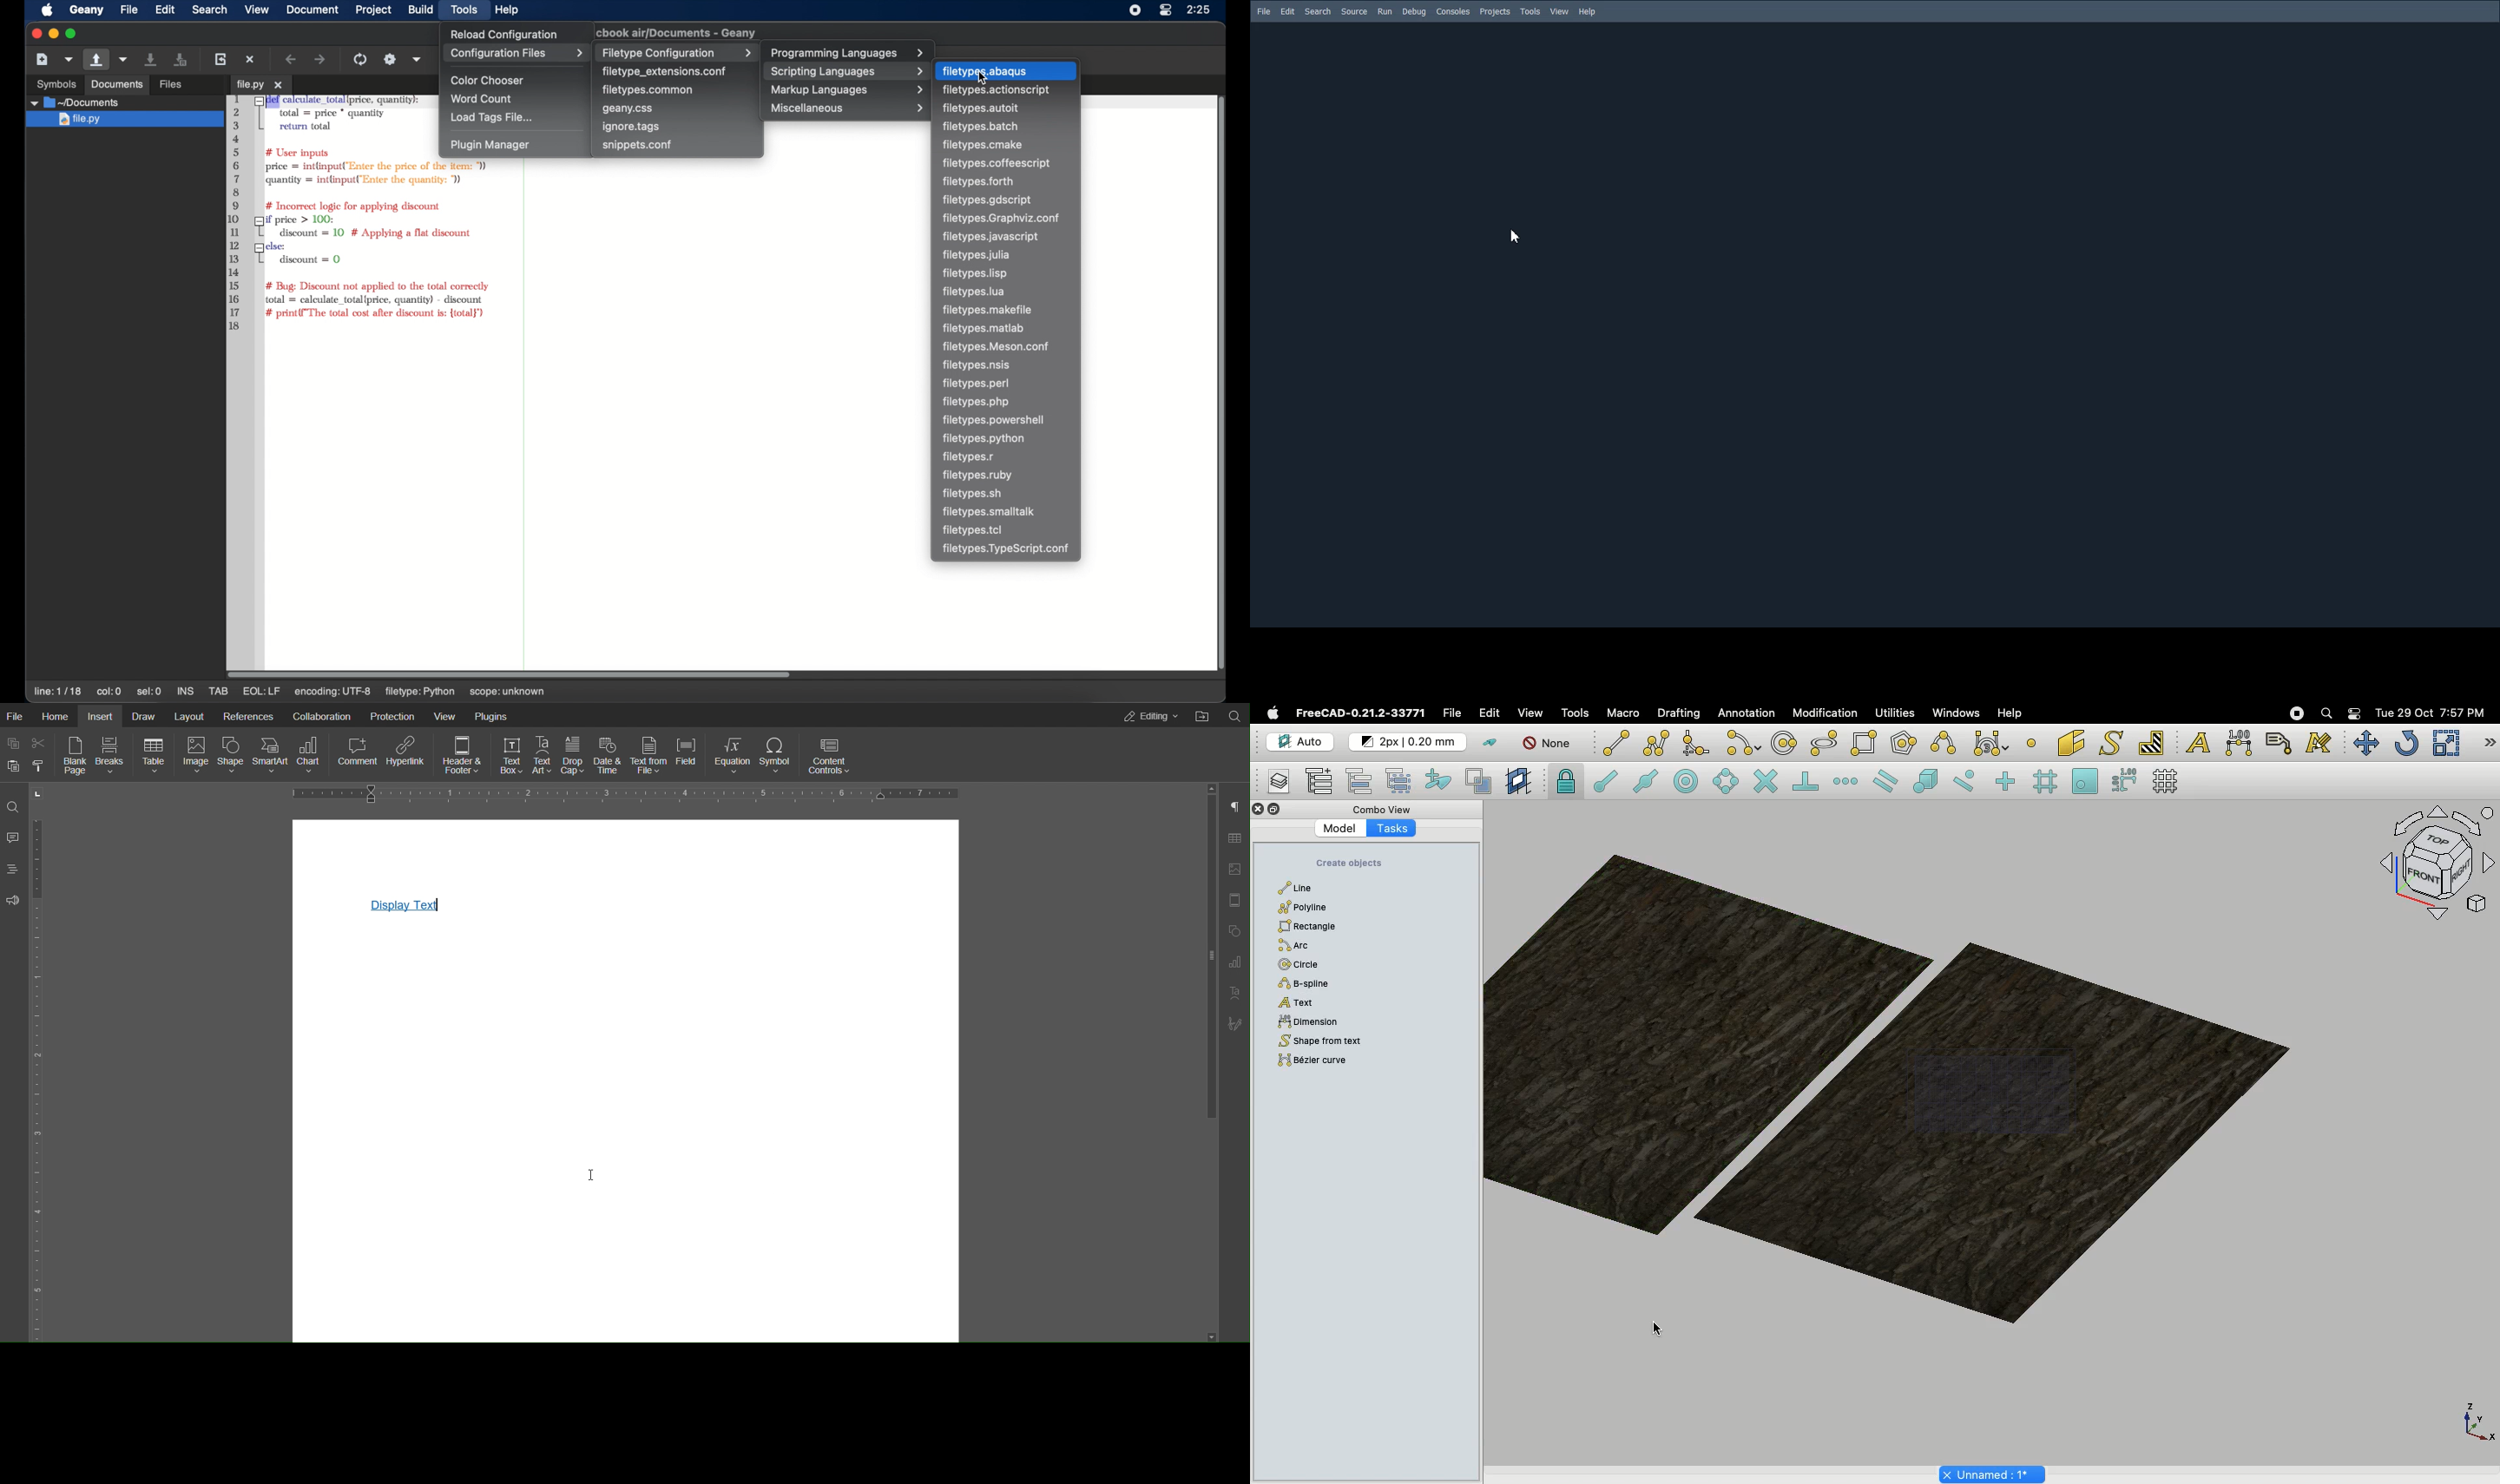 This screenshot has height=1484, width=2520. I want to click on Drafting, so click(1681, 712).